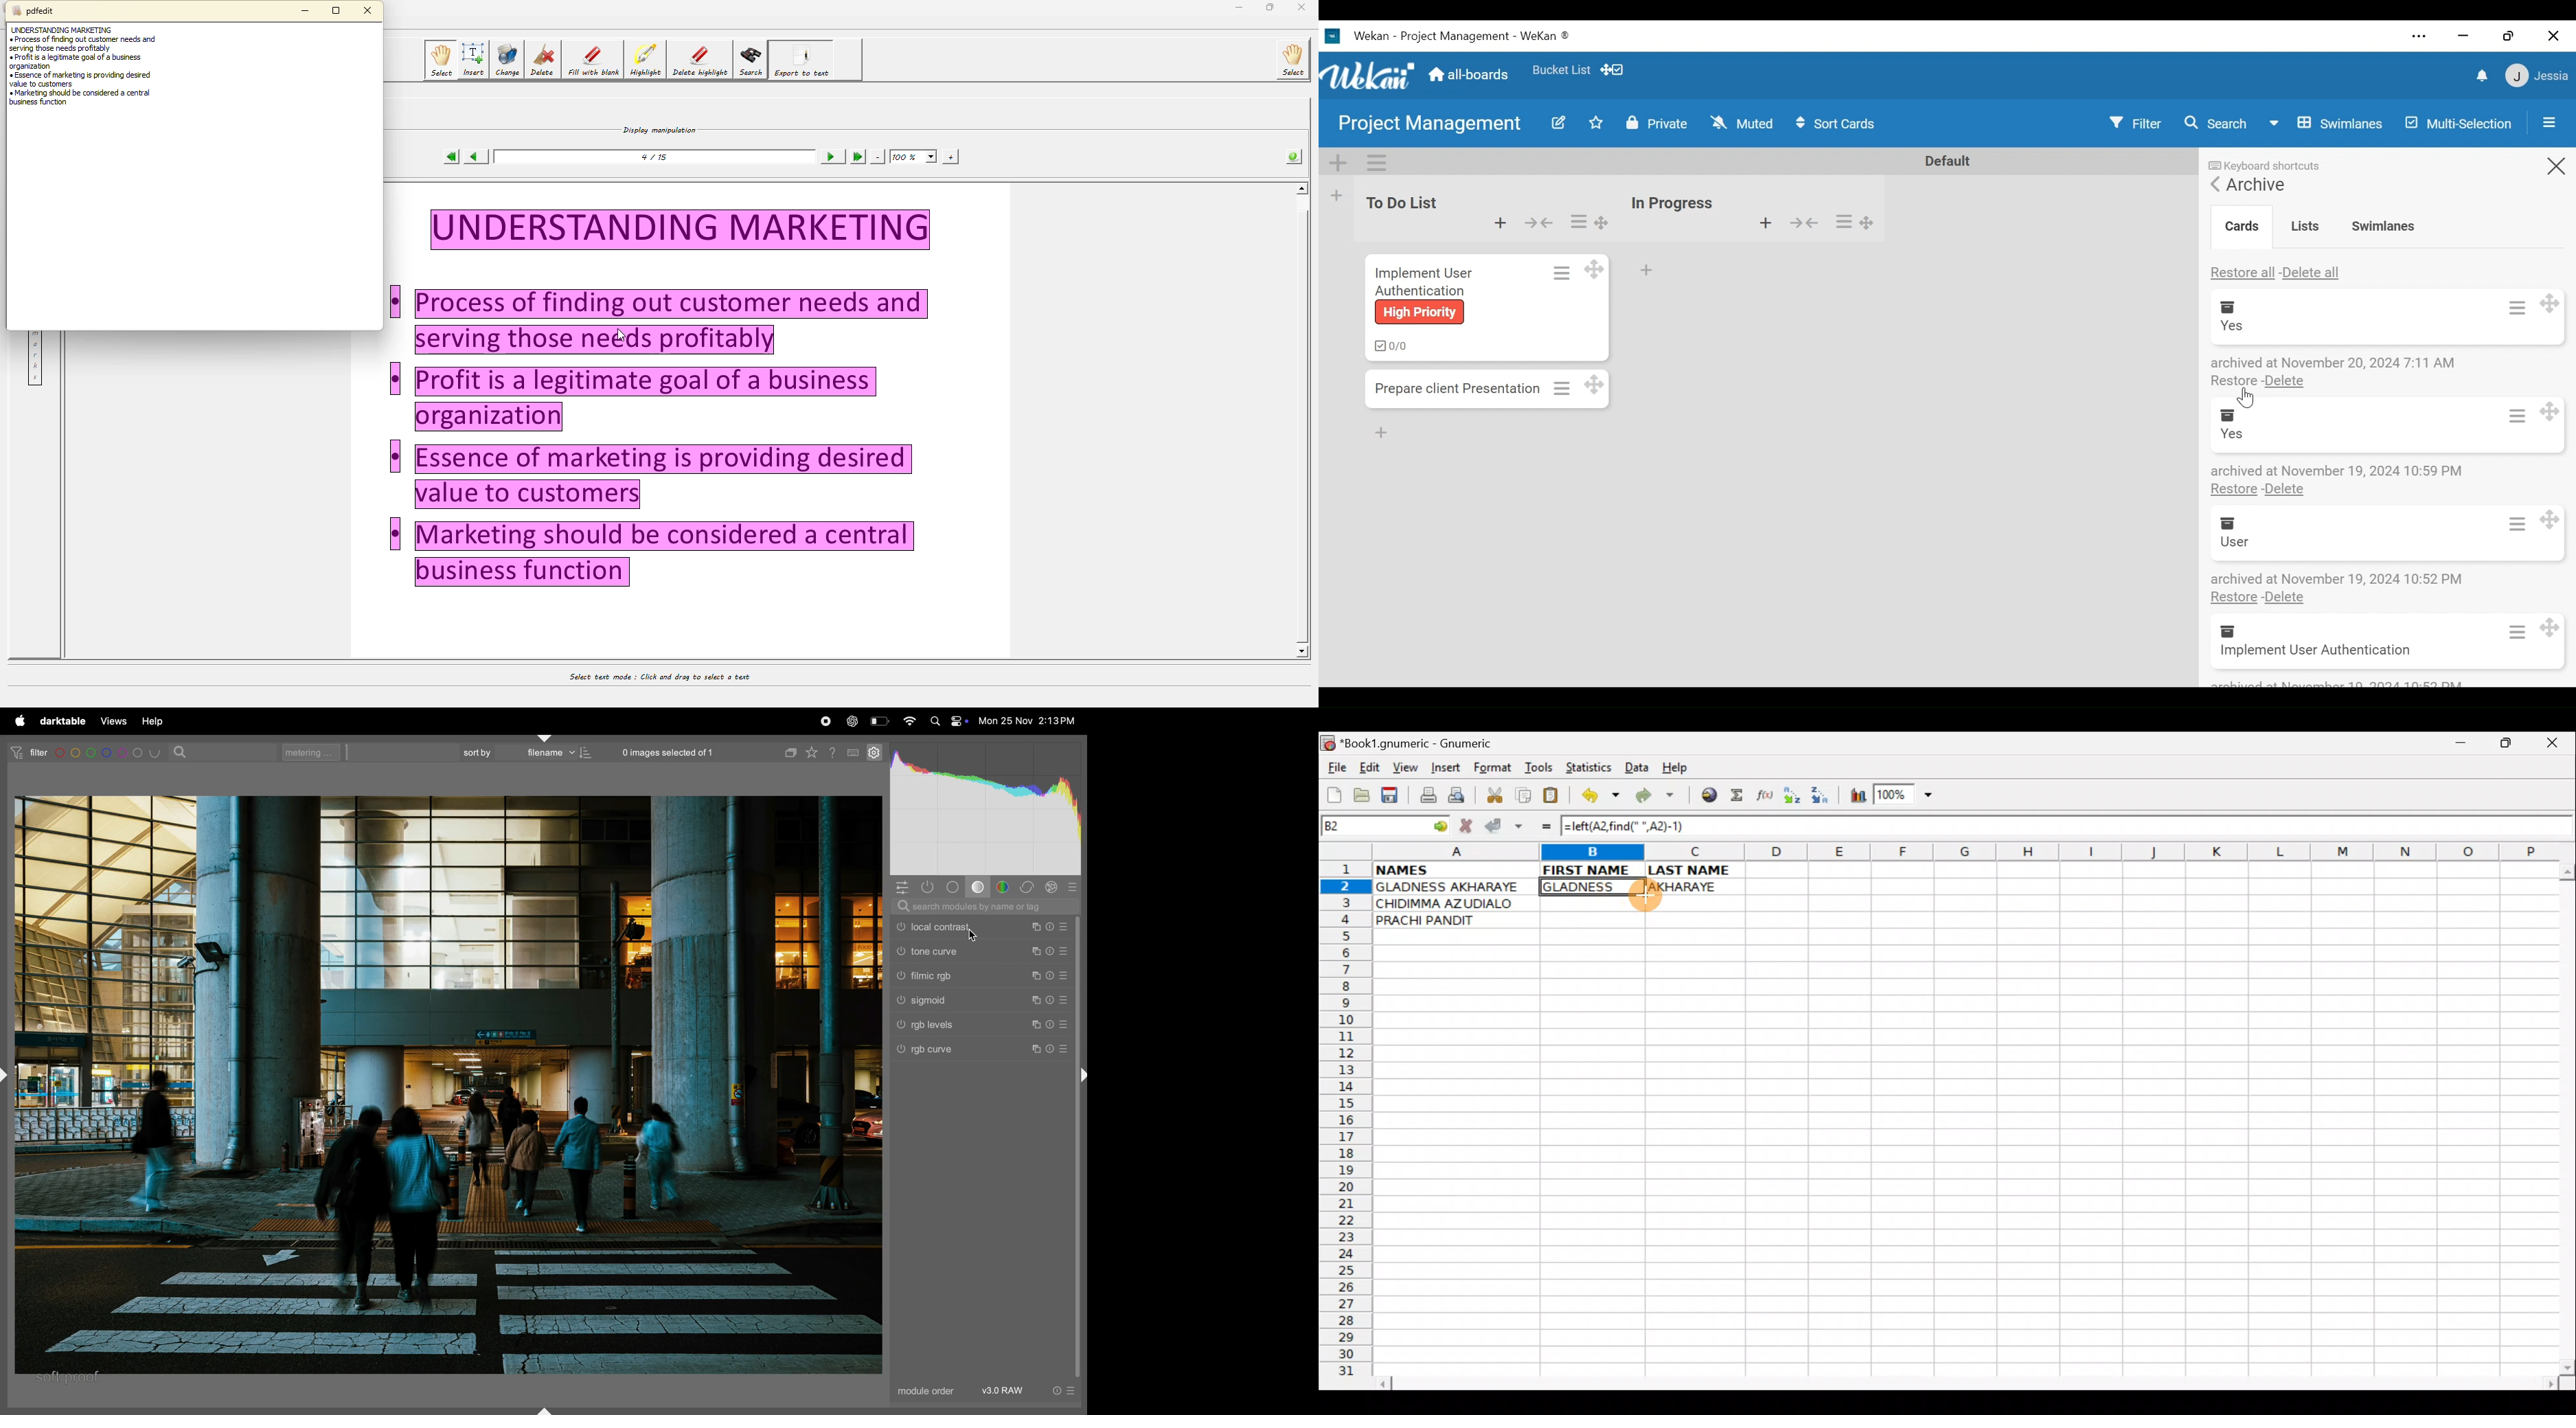 The image size is (2576, 1428). Describe the element at coordinates (2315, 271) in the screenshot. I see `Delete all` at that location.